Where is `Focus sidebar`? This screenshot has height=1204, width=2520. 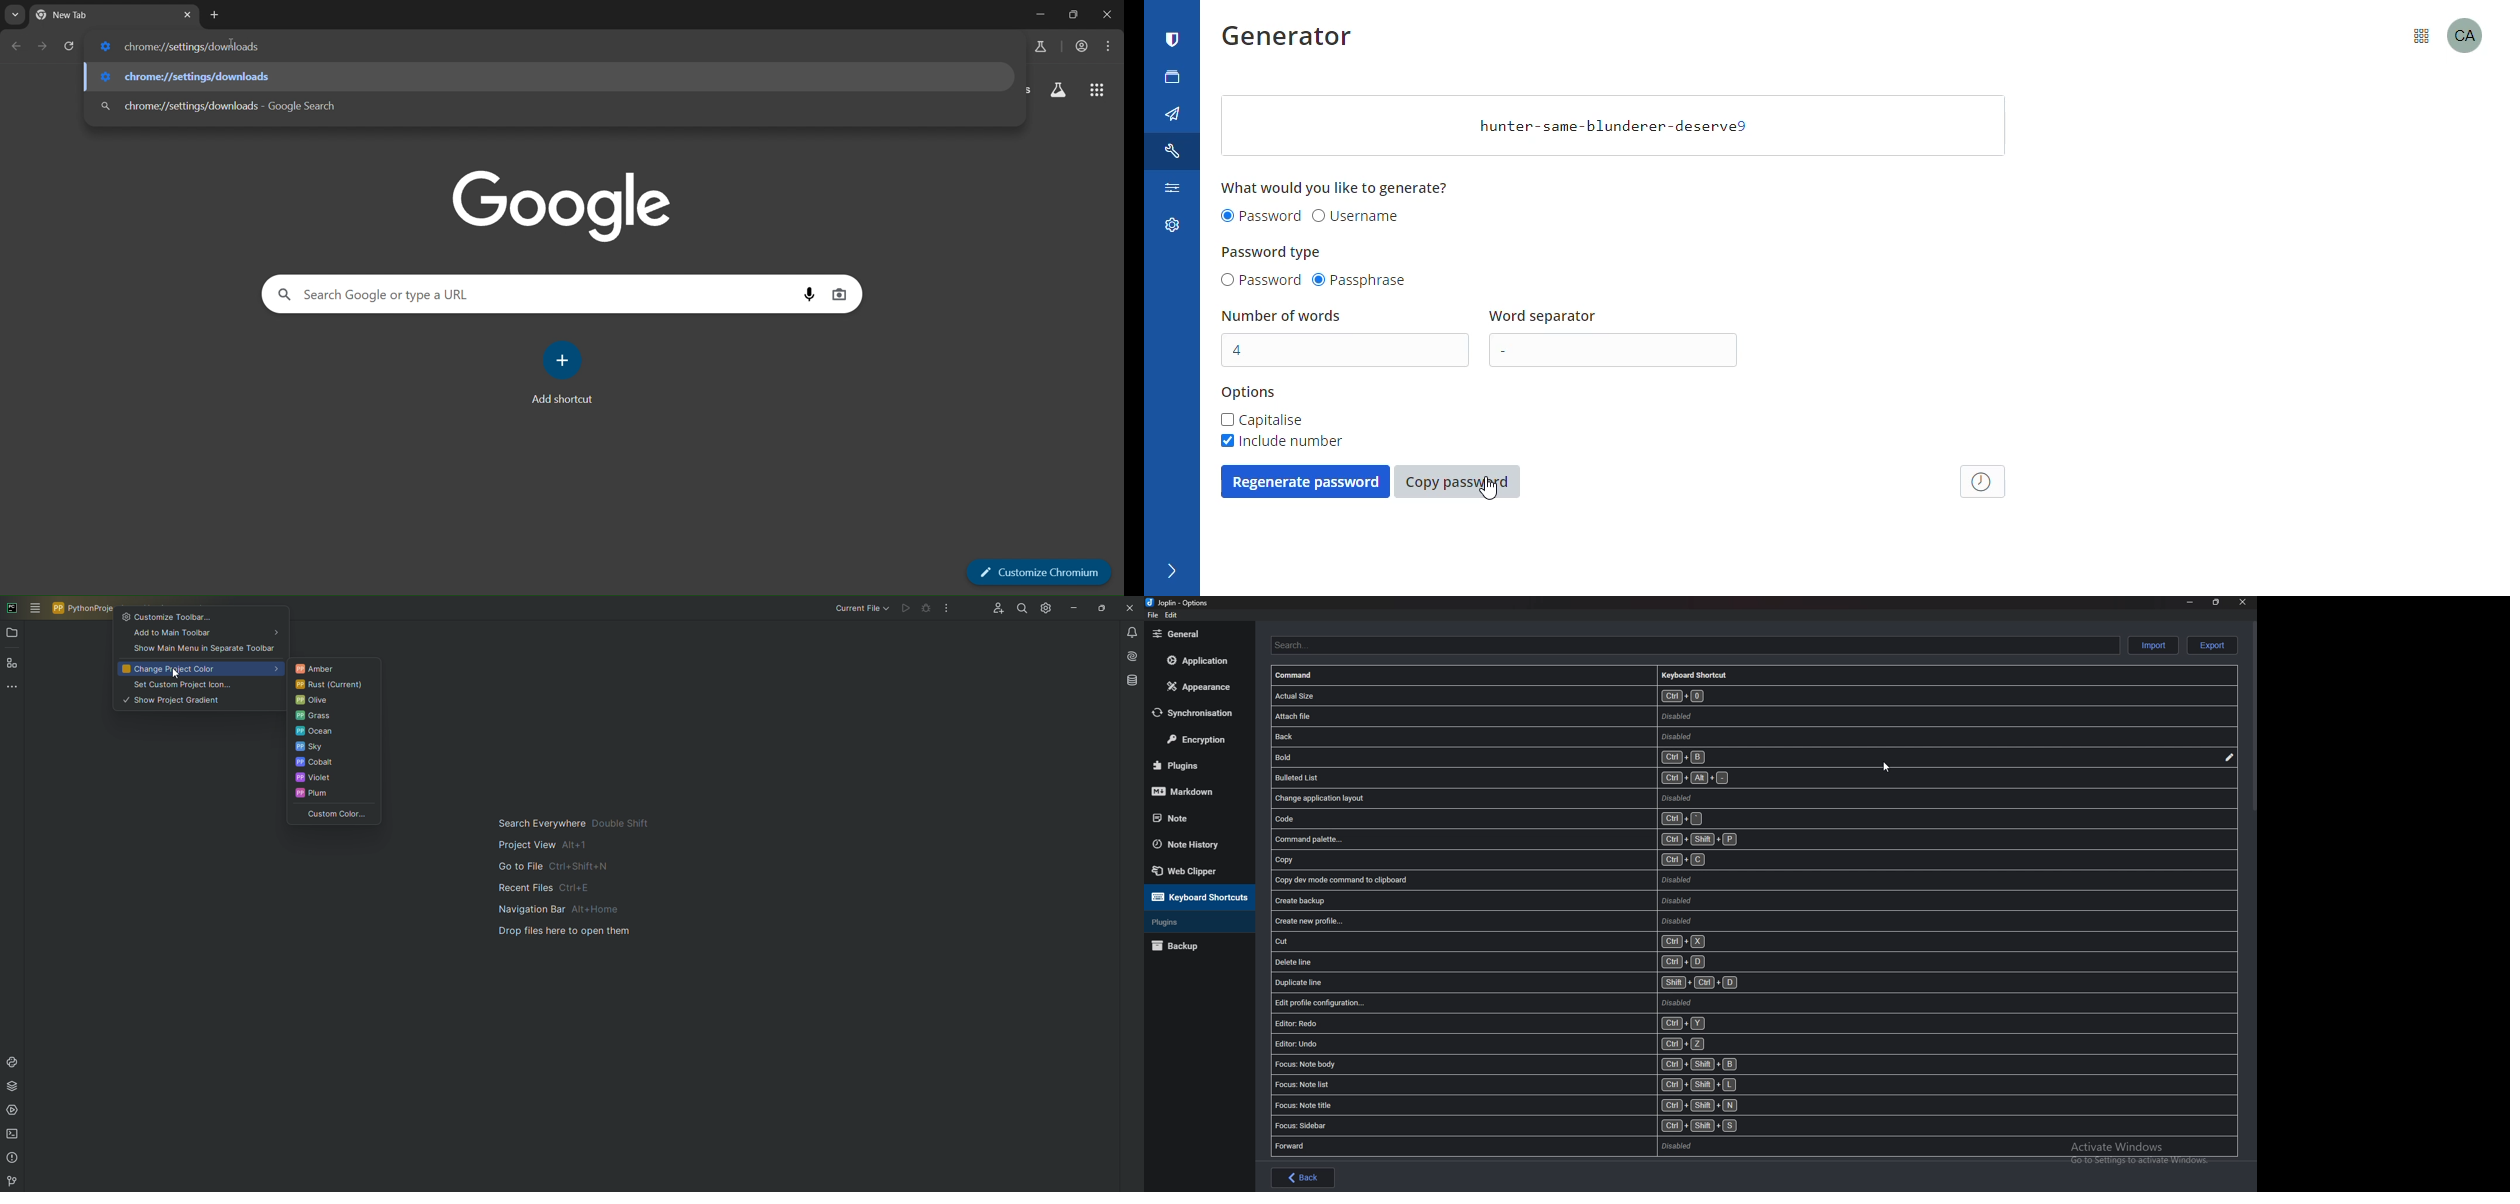
Focus sidebar is located at coordinates (1508, 1126).